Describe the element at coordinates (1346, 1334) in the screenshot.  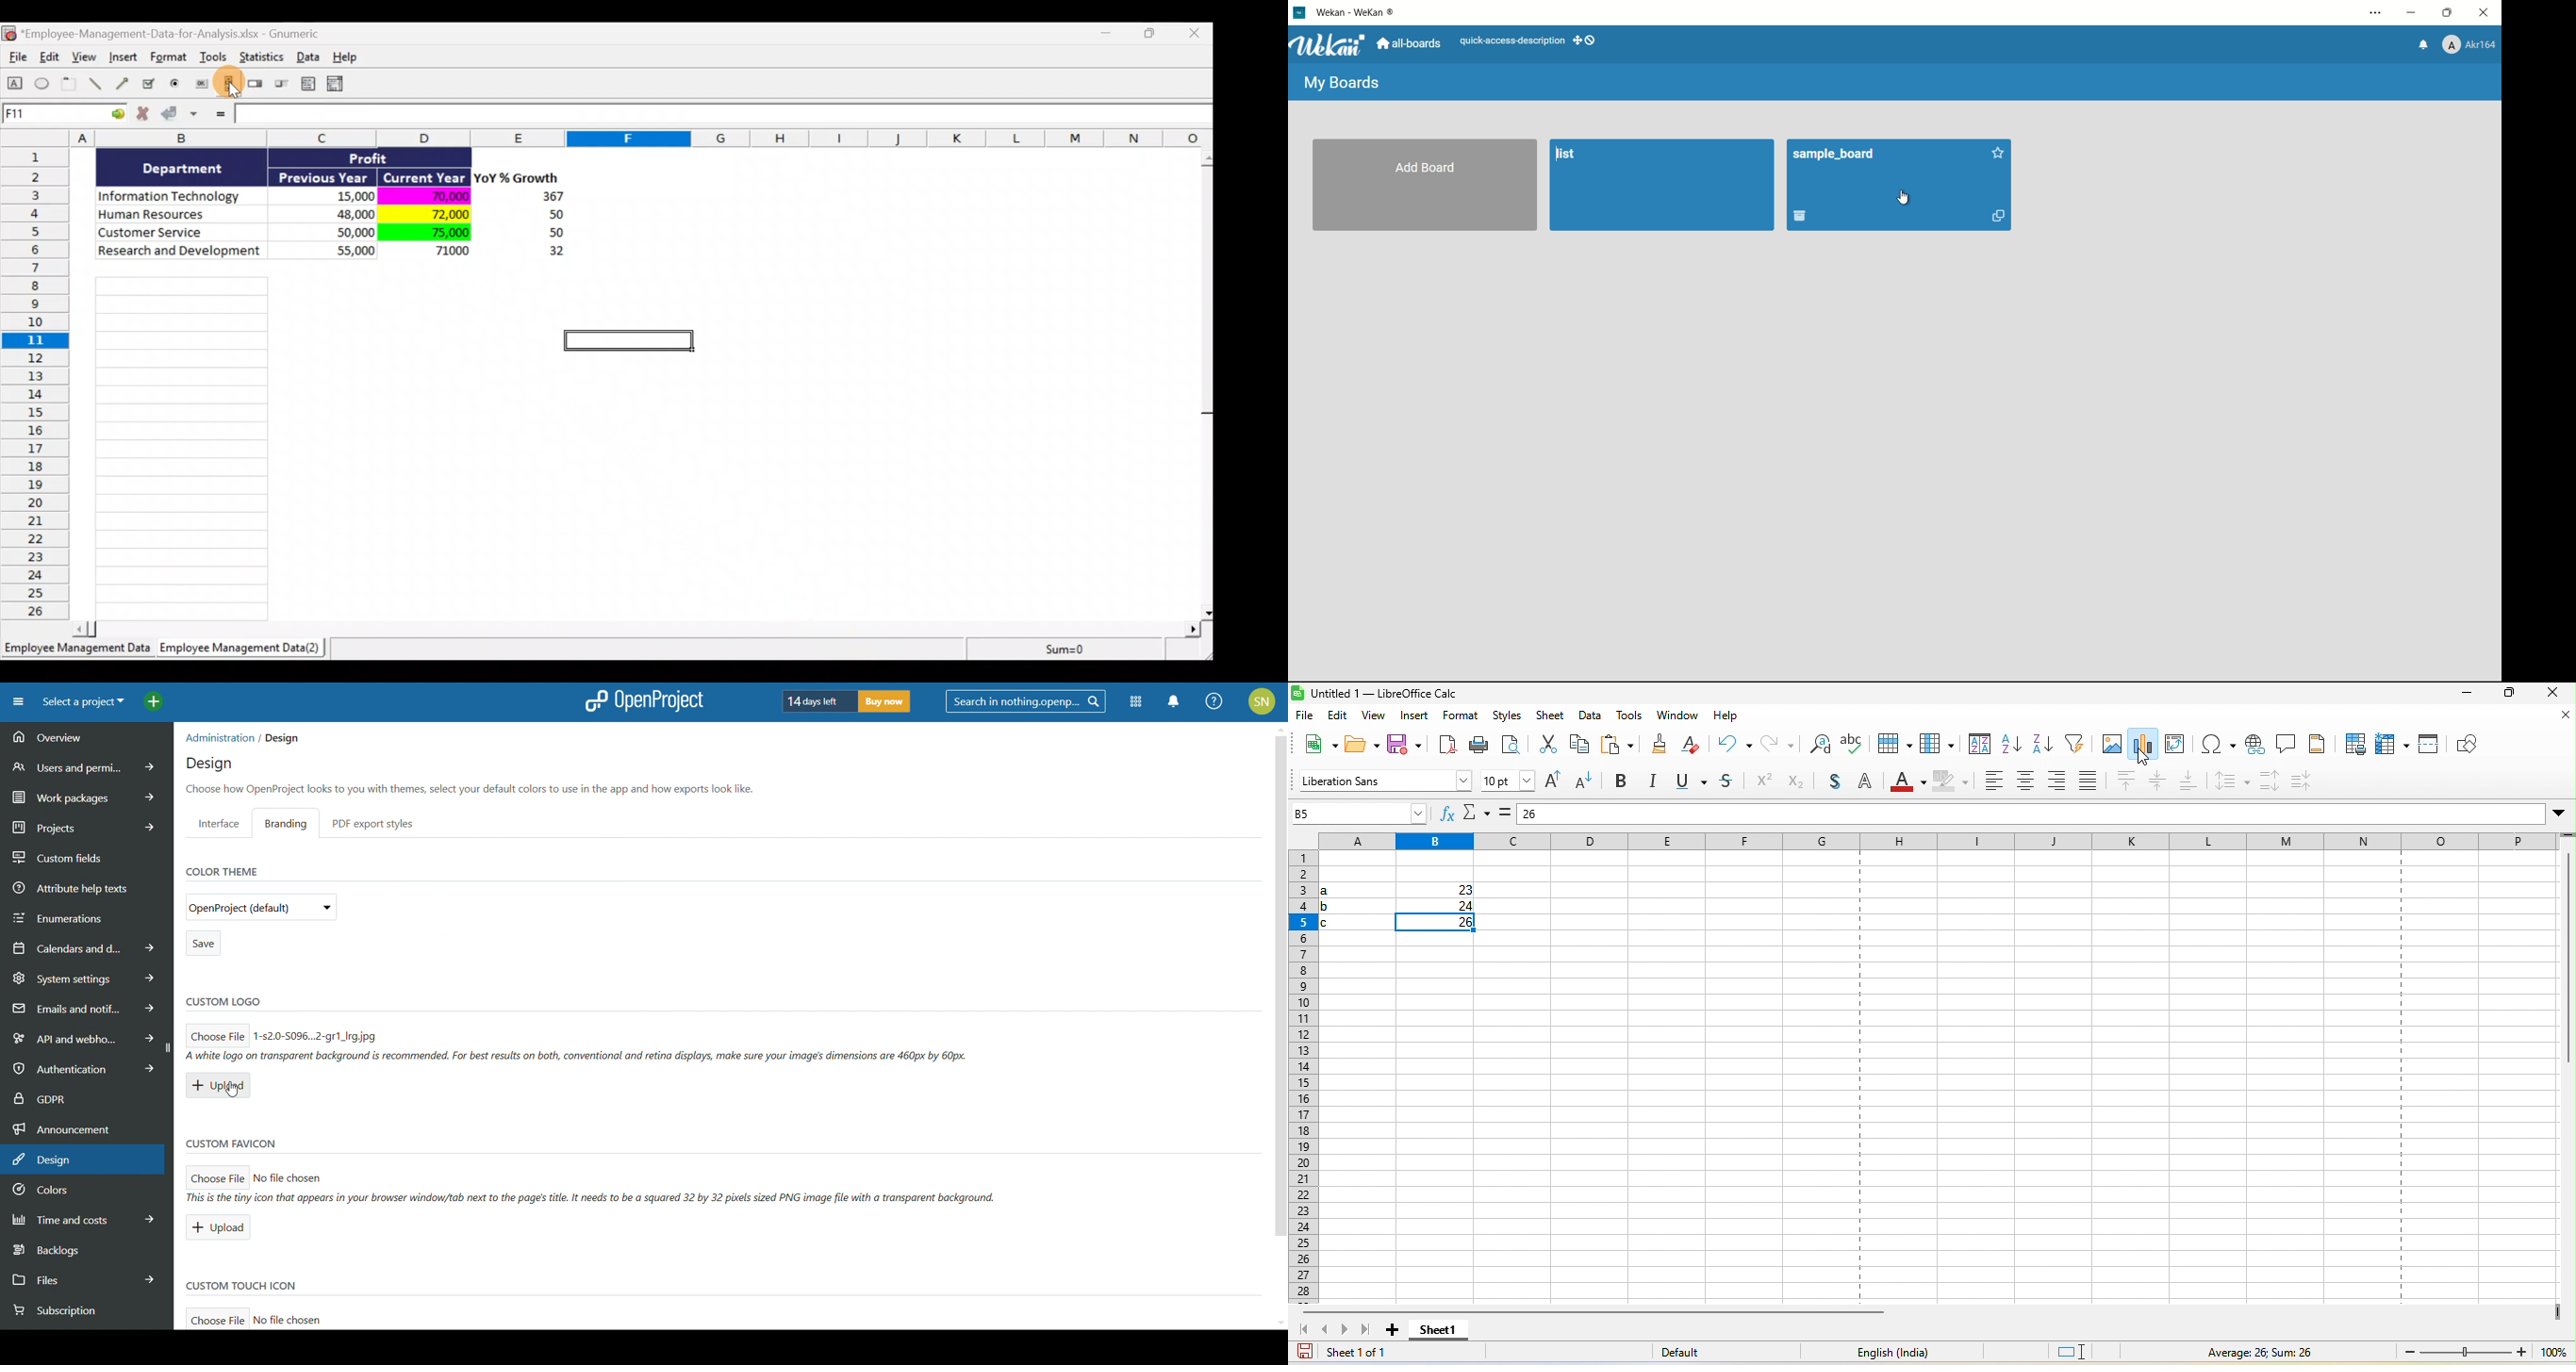
I see `next sheet` at that location.